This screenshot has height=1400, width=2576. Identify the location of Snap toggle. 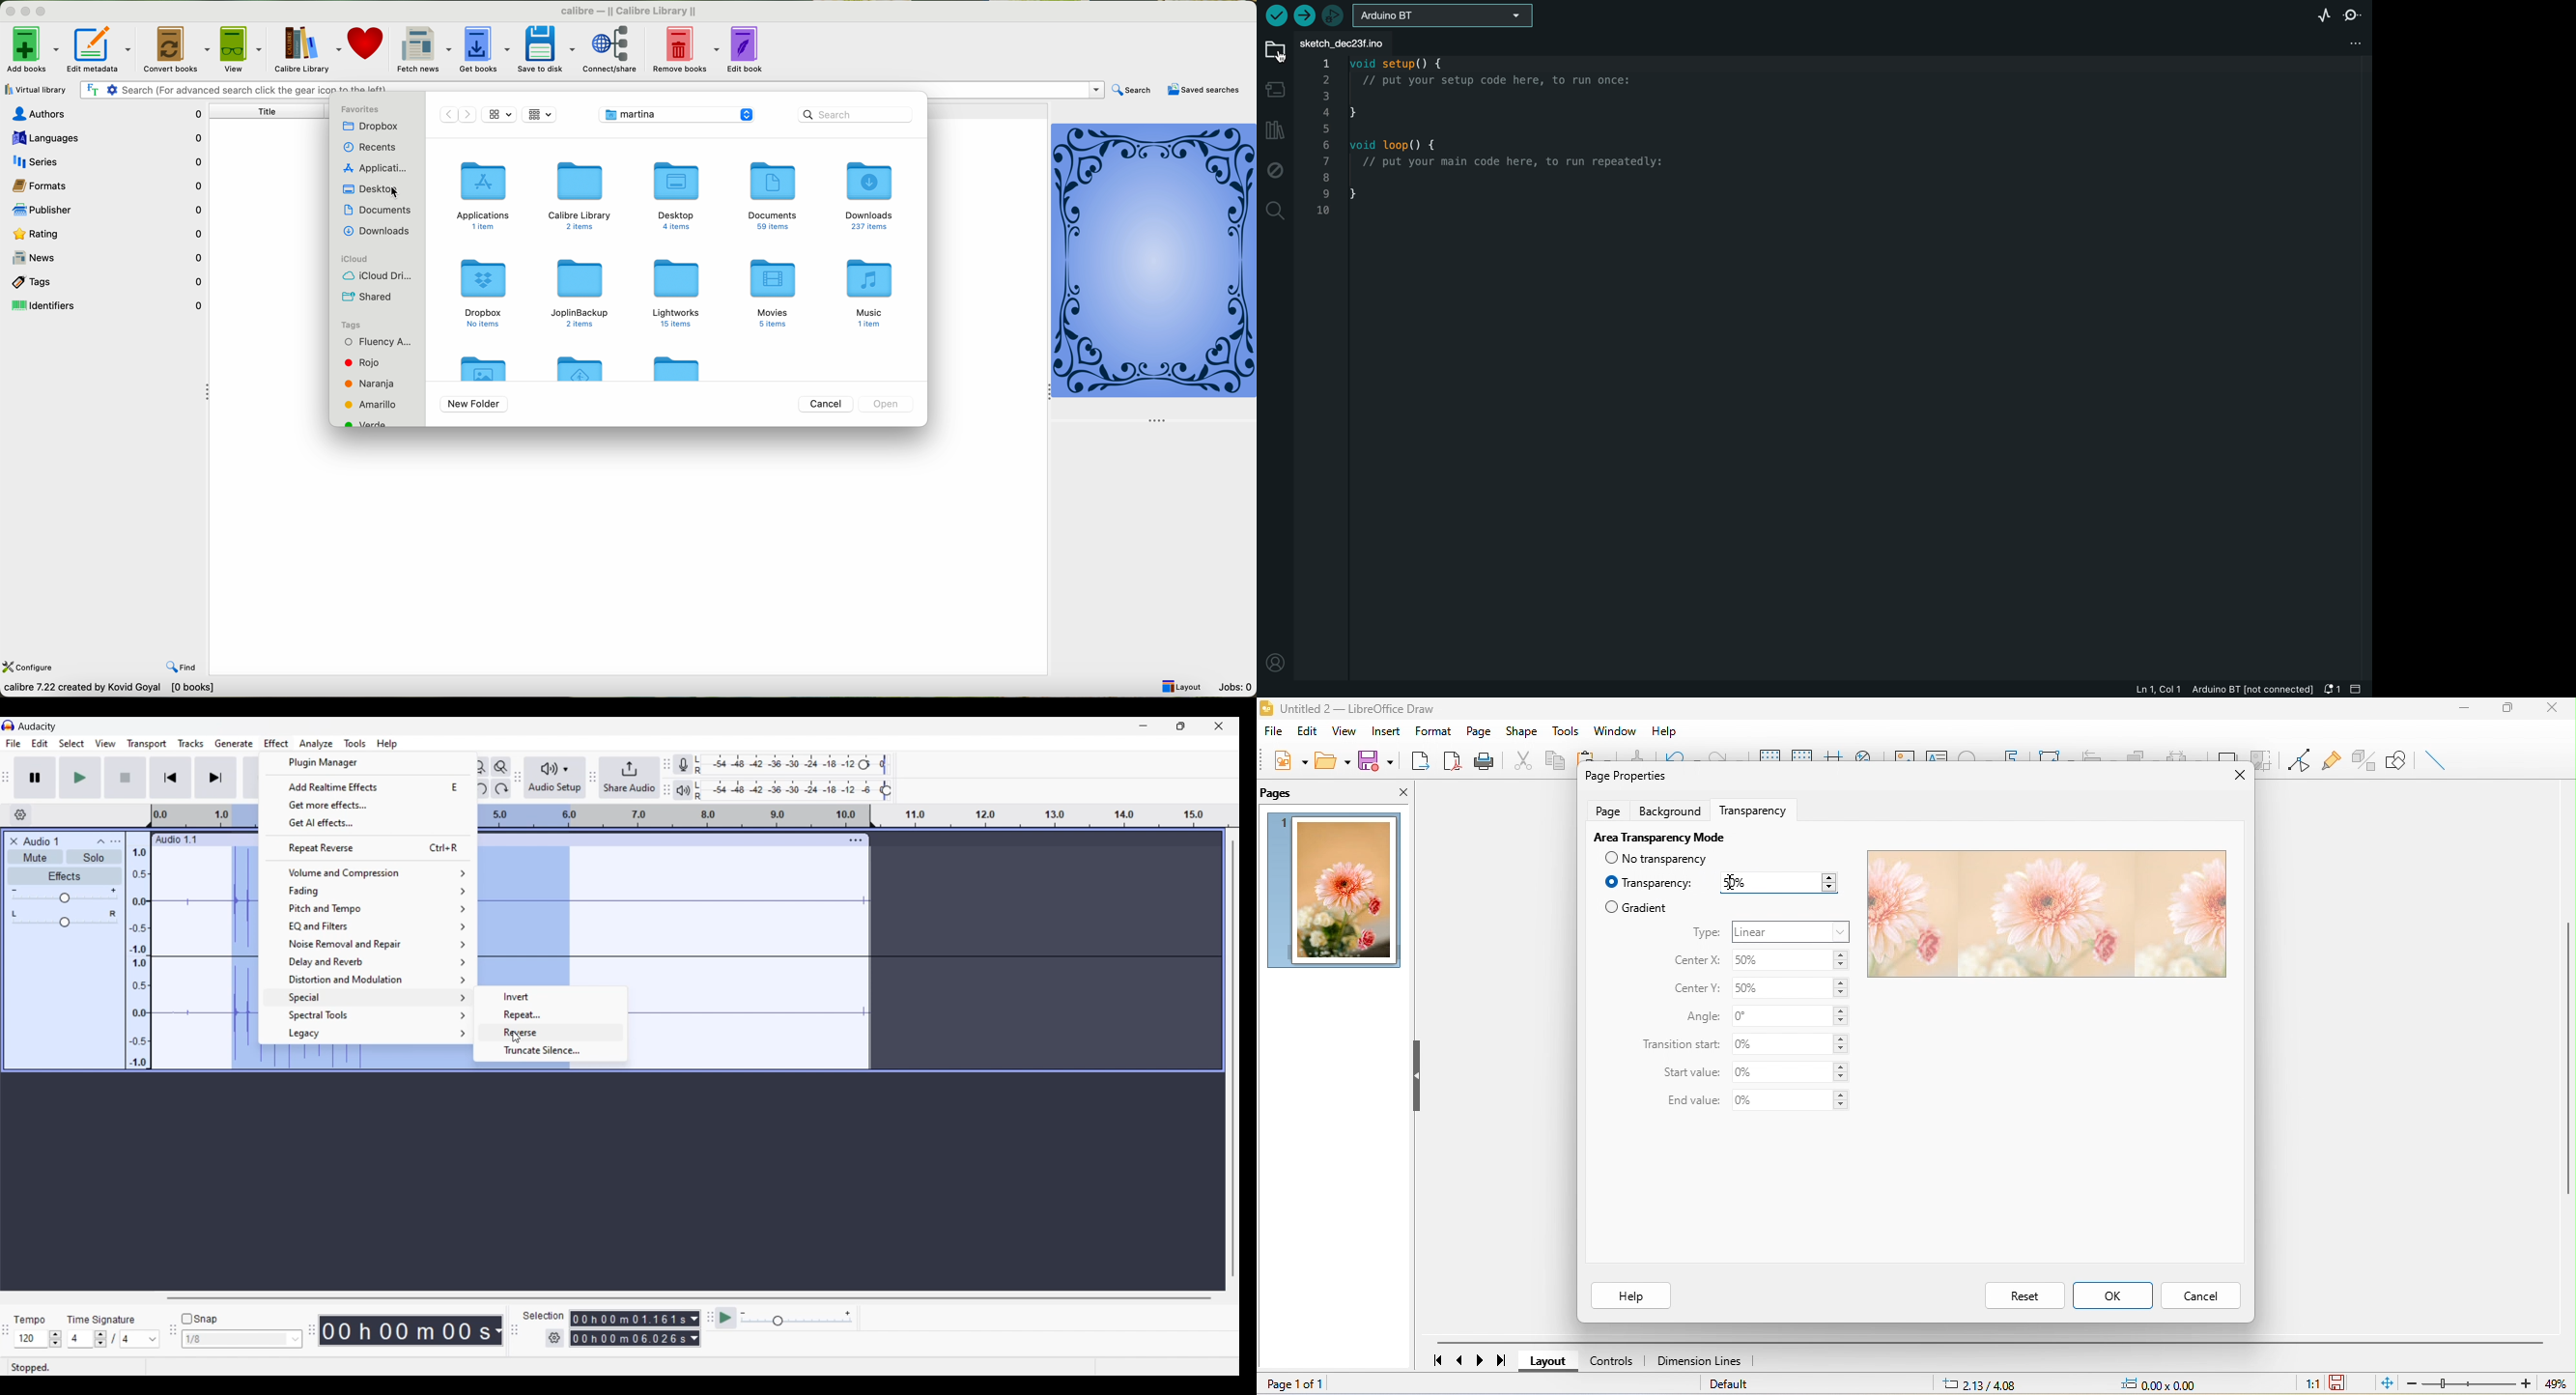
(200, 1319).